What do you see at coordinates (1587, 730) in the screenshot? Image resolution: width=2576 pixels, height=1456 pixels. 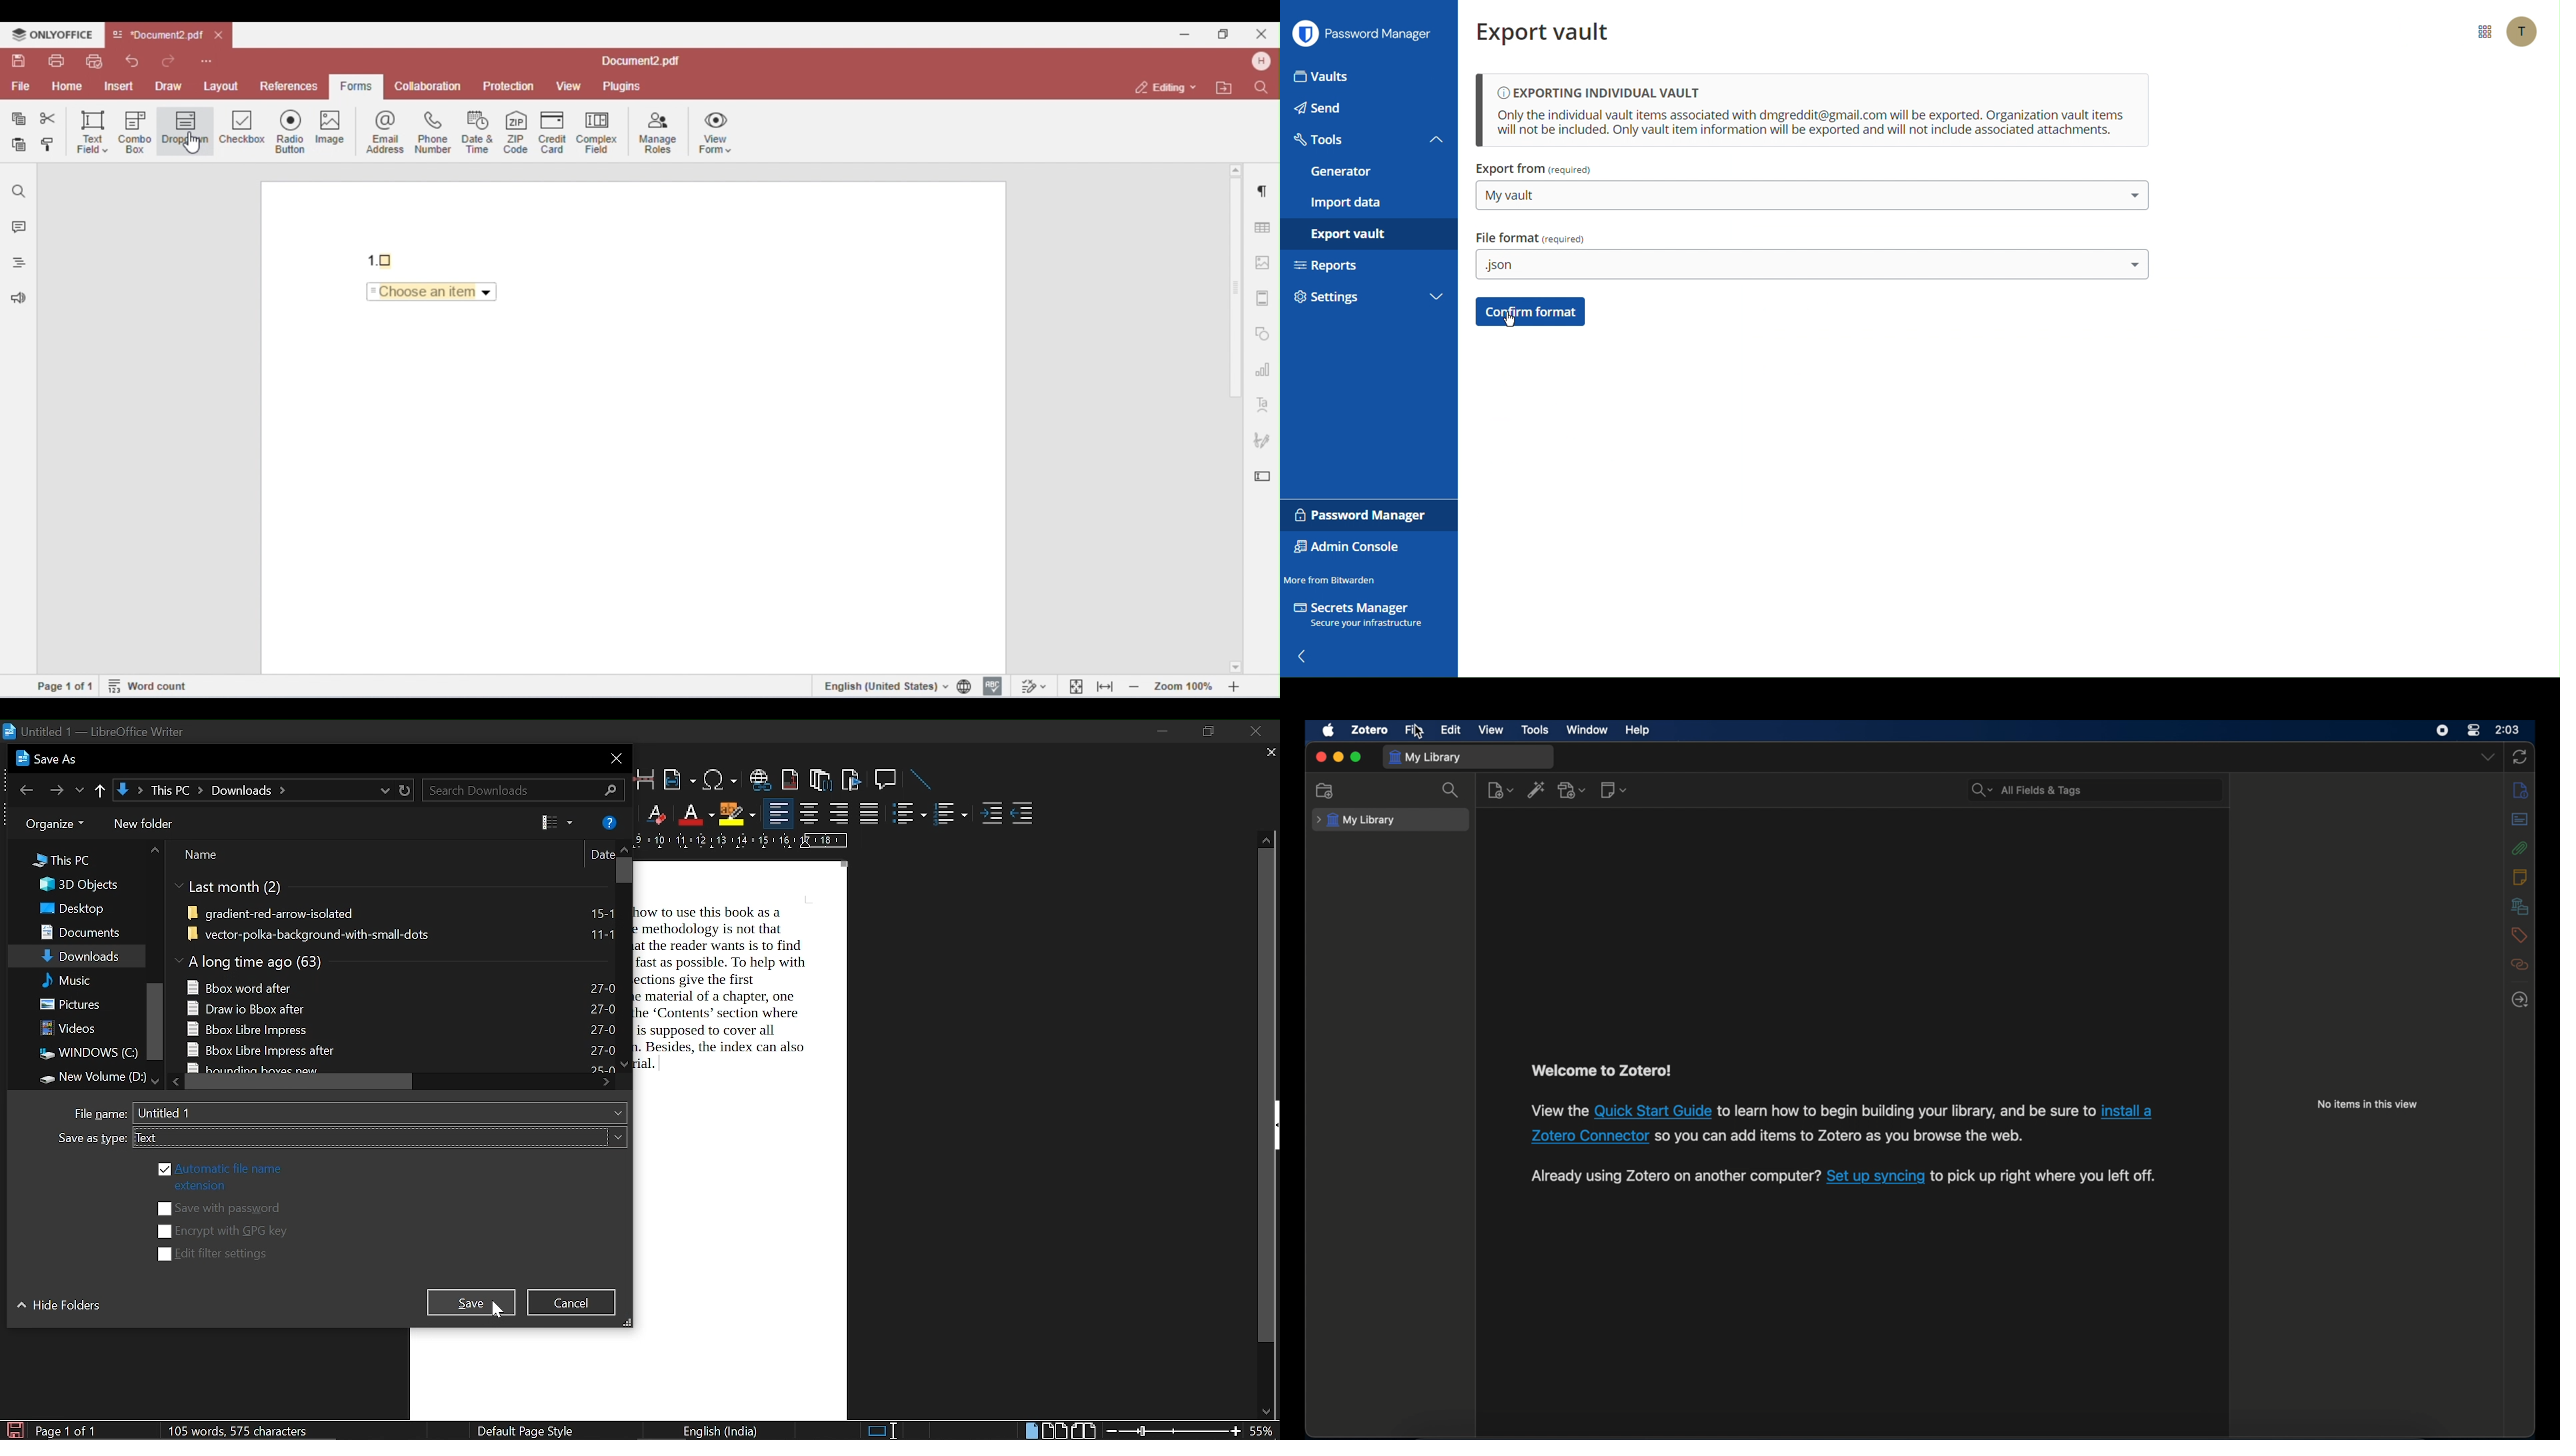 I see `window` at bounding box center [1587, 730].